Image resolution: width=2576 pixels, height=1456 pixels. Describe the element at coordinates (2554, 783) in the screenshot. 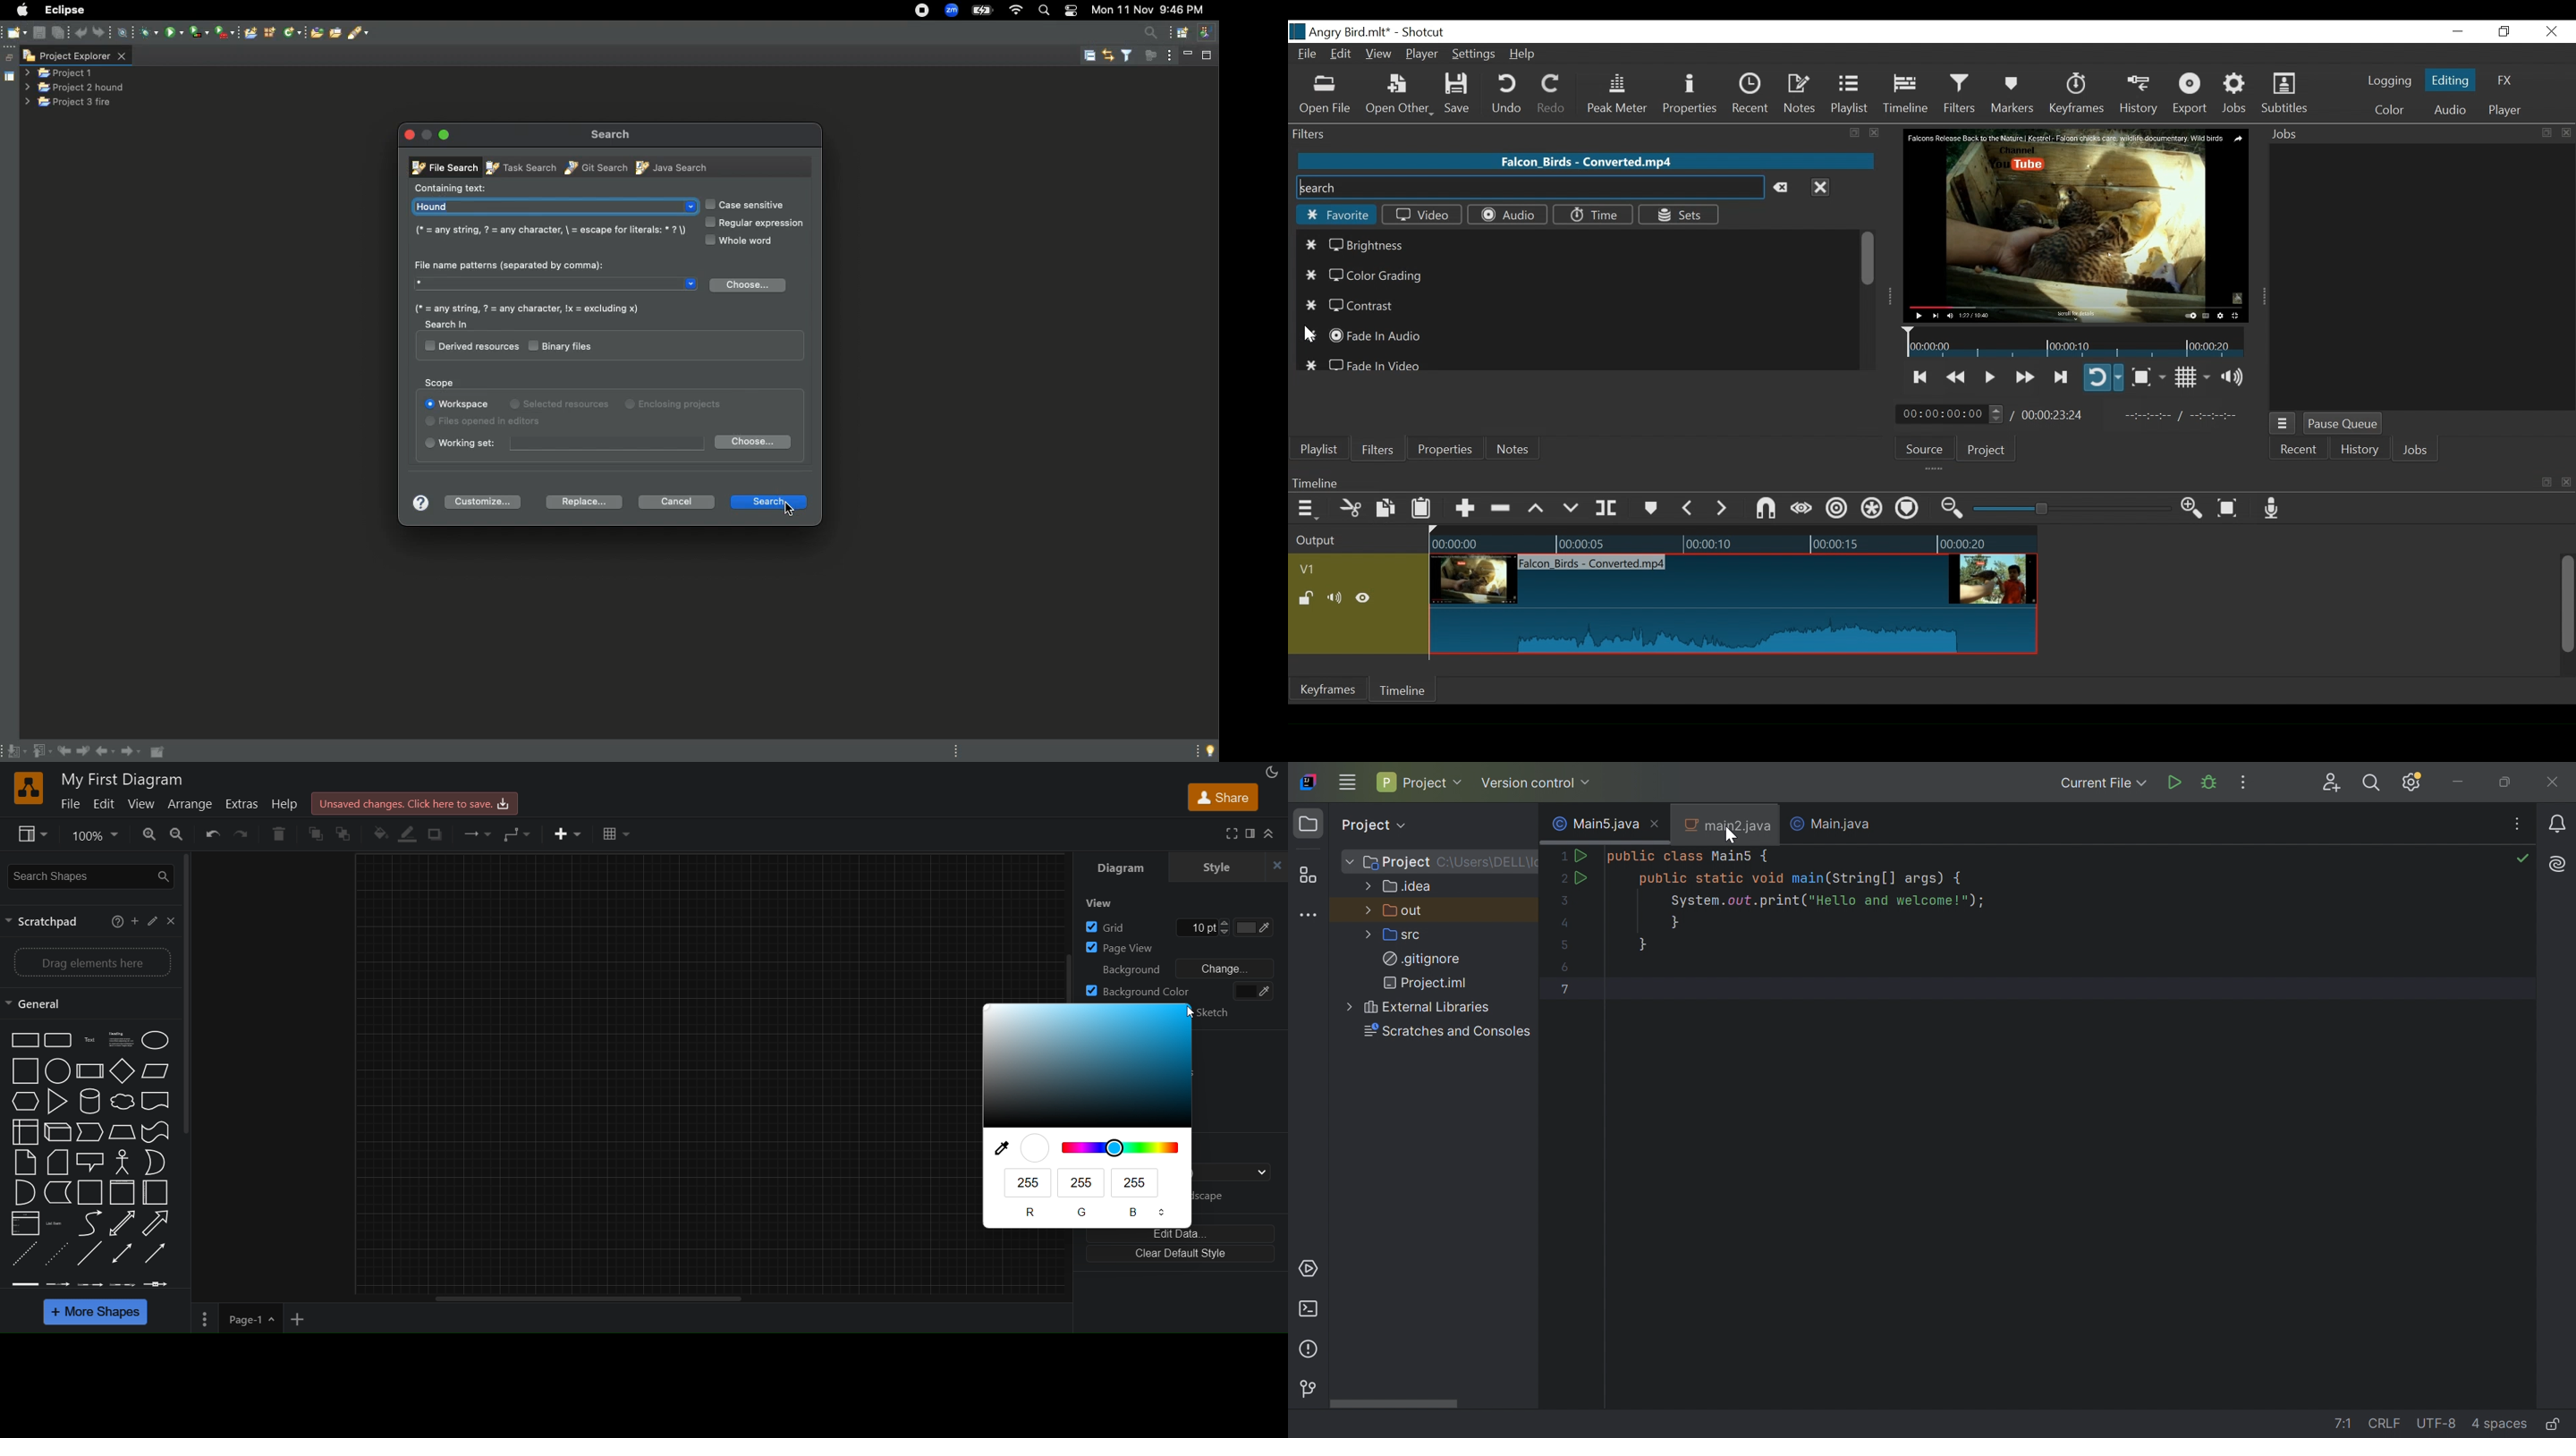

I see `Close` at that location.